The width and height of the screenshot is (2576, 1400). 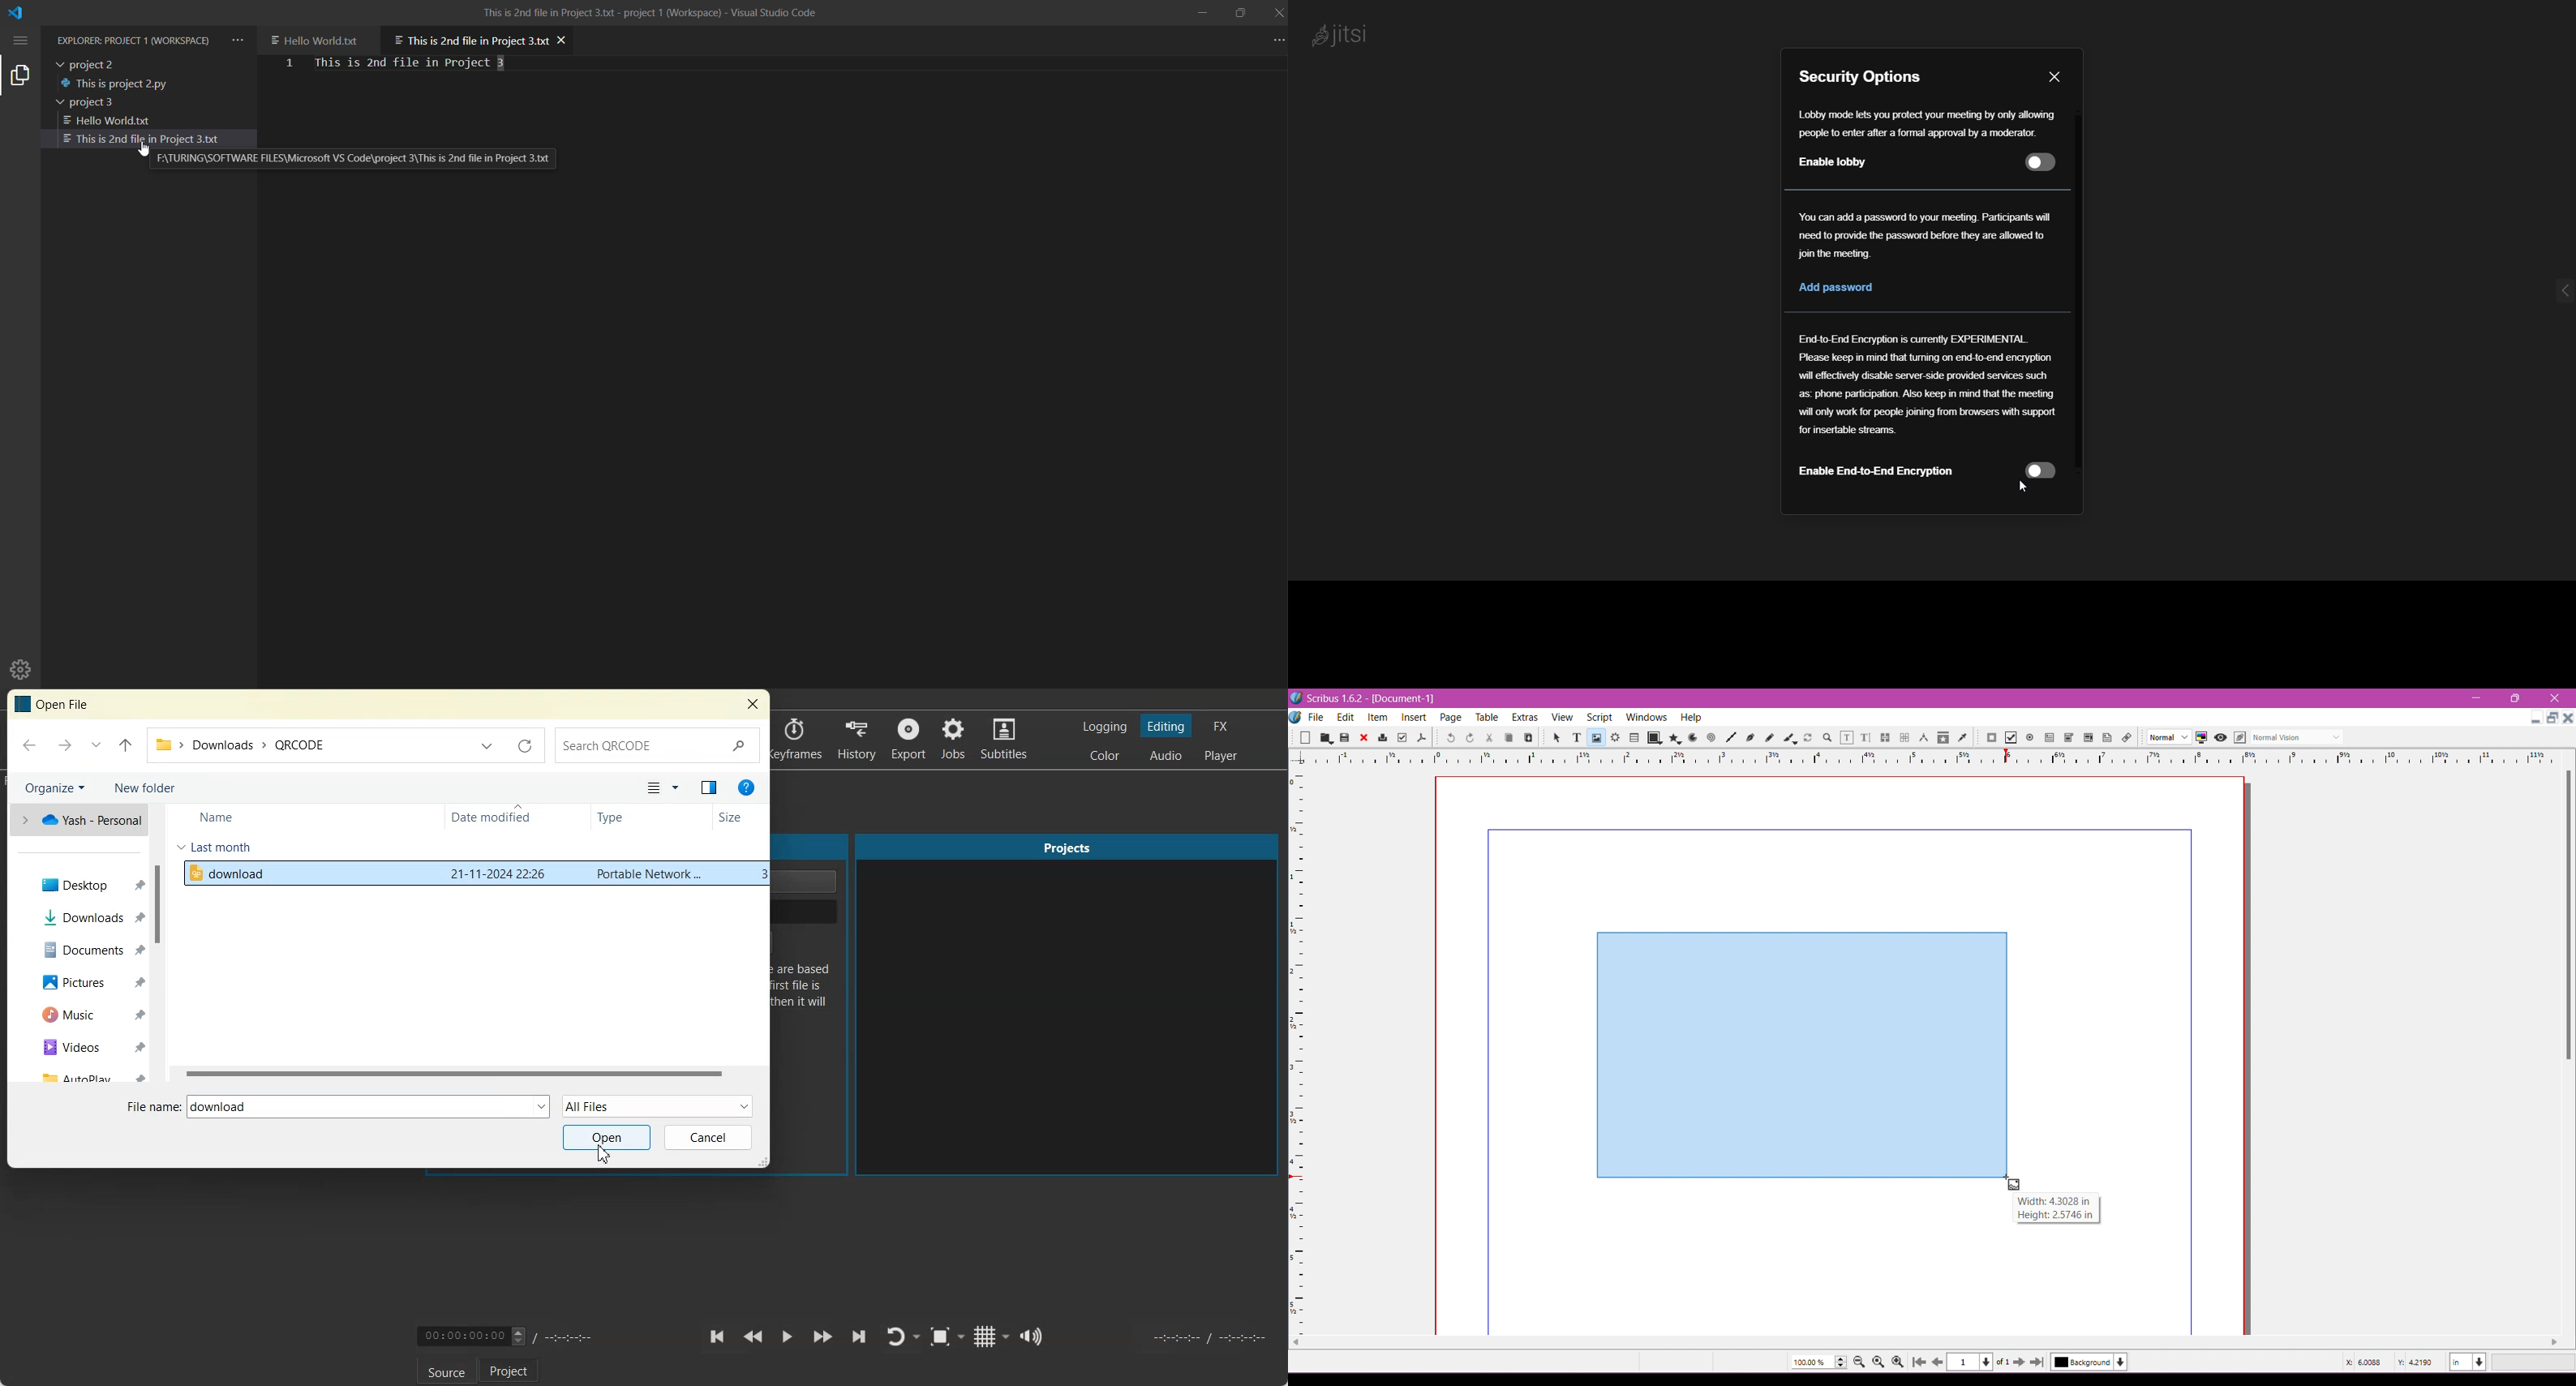 I want to click on Toggle paly or pause, so click(x=786, y=1337).